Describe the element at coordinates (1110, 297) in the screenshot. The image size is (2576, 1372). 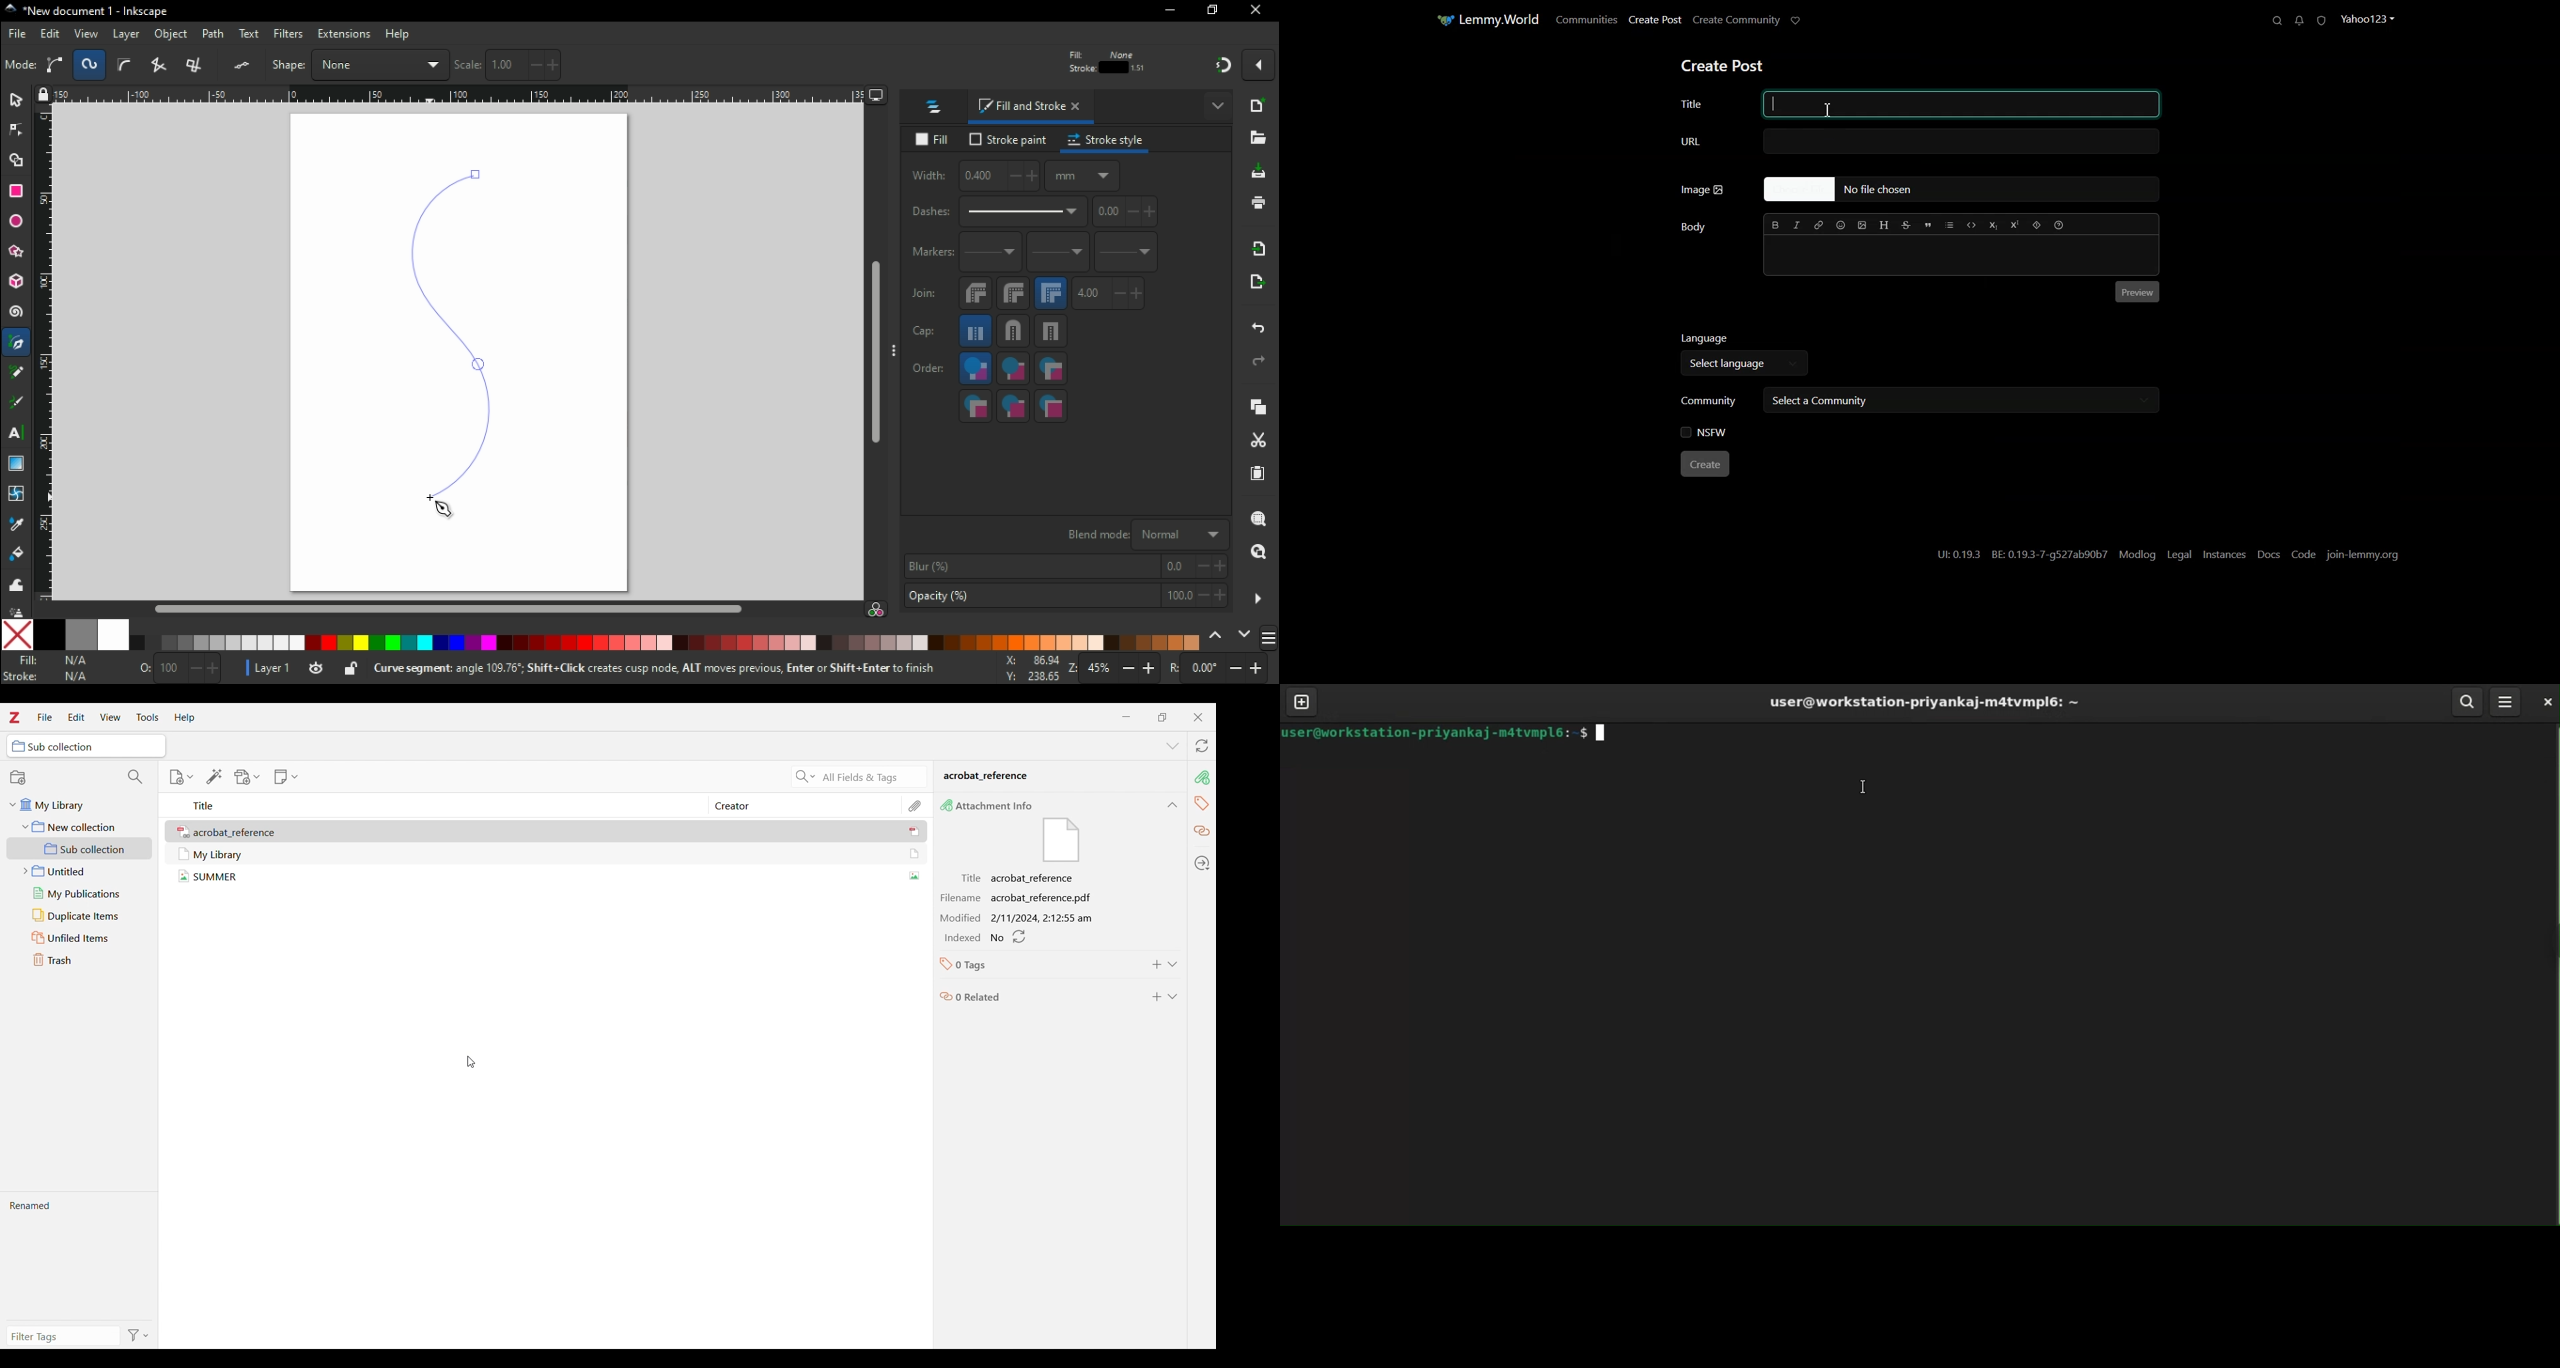
I see `max length of miter` at that location.